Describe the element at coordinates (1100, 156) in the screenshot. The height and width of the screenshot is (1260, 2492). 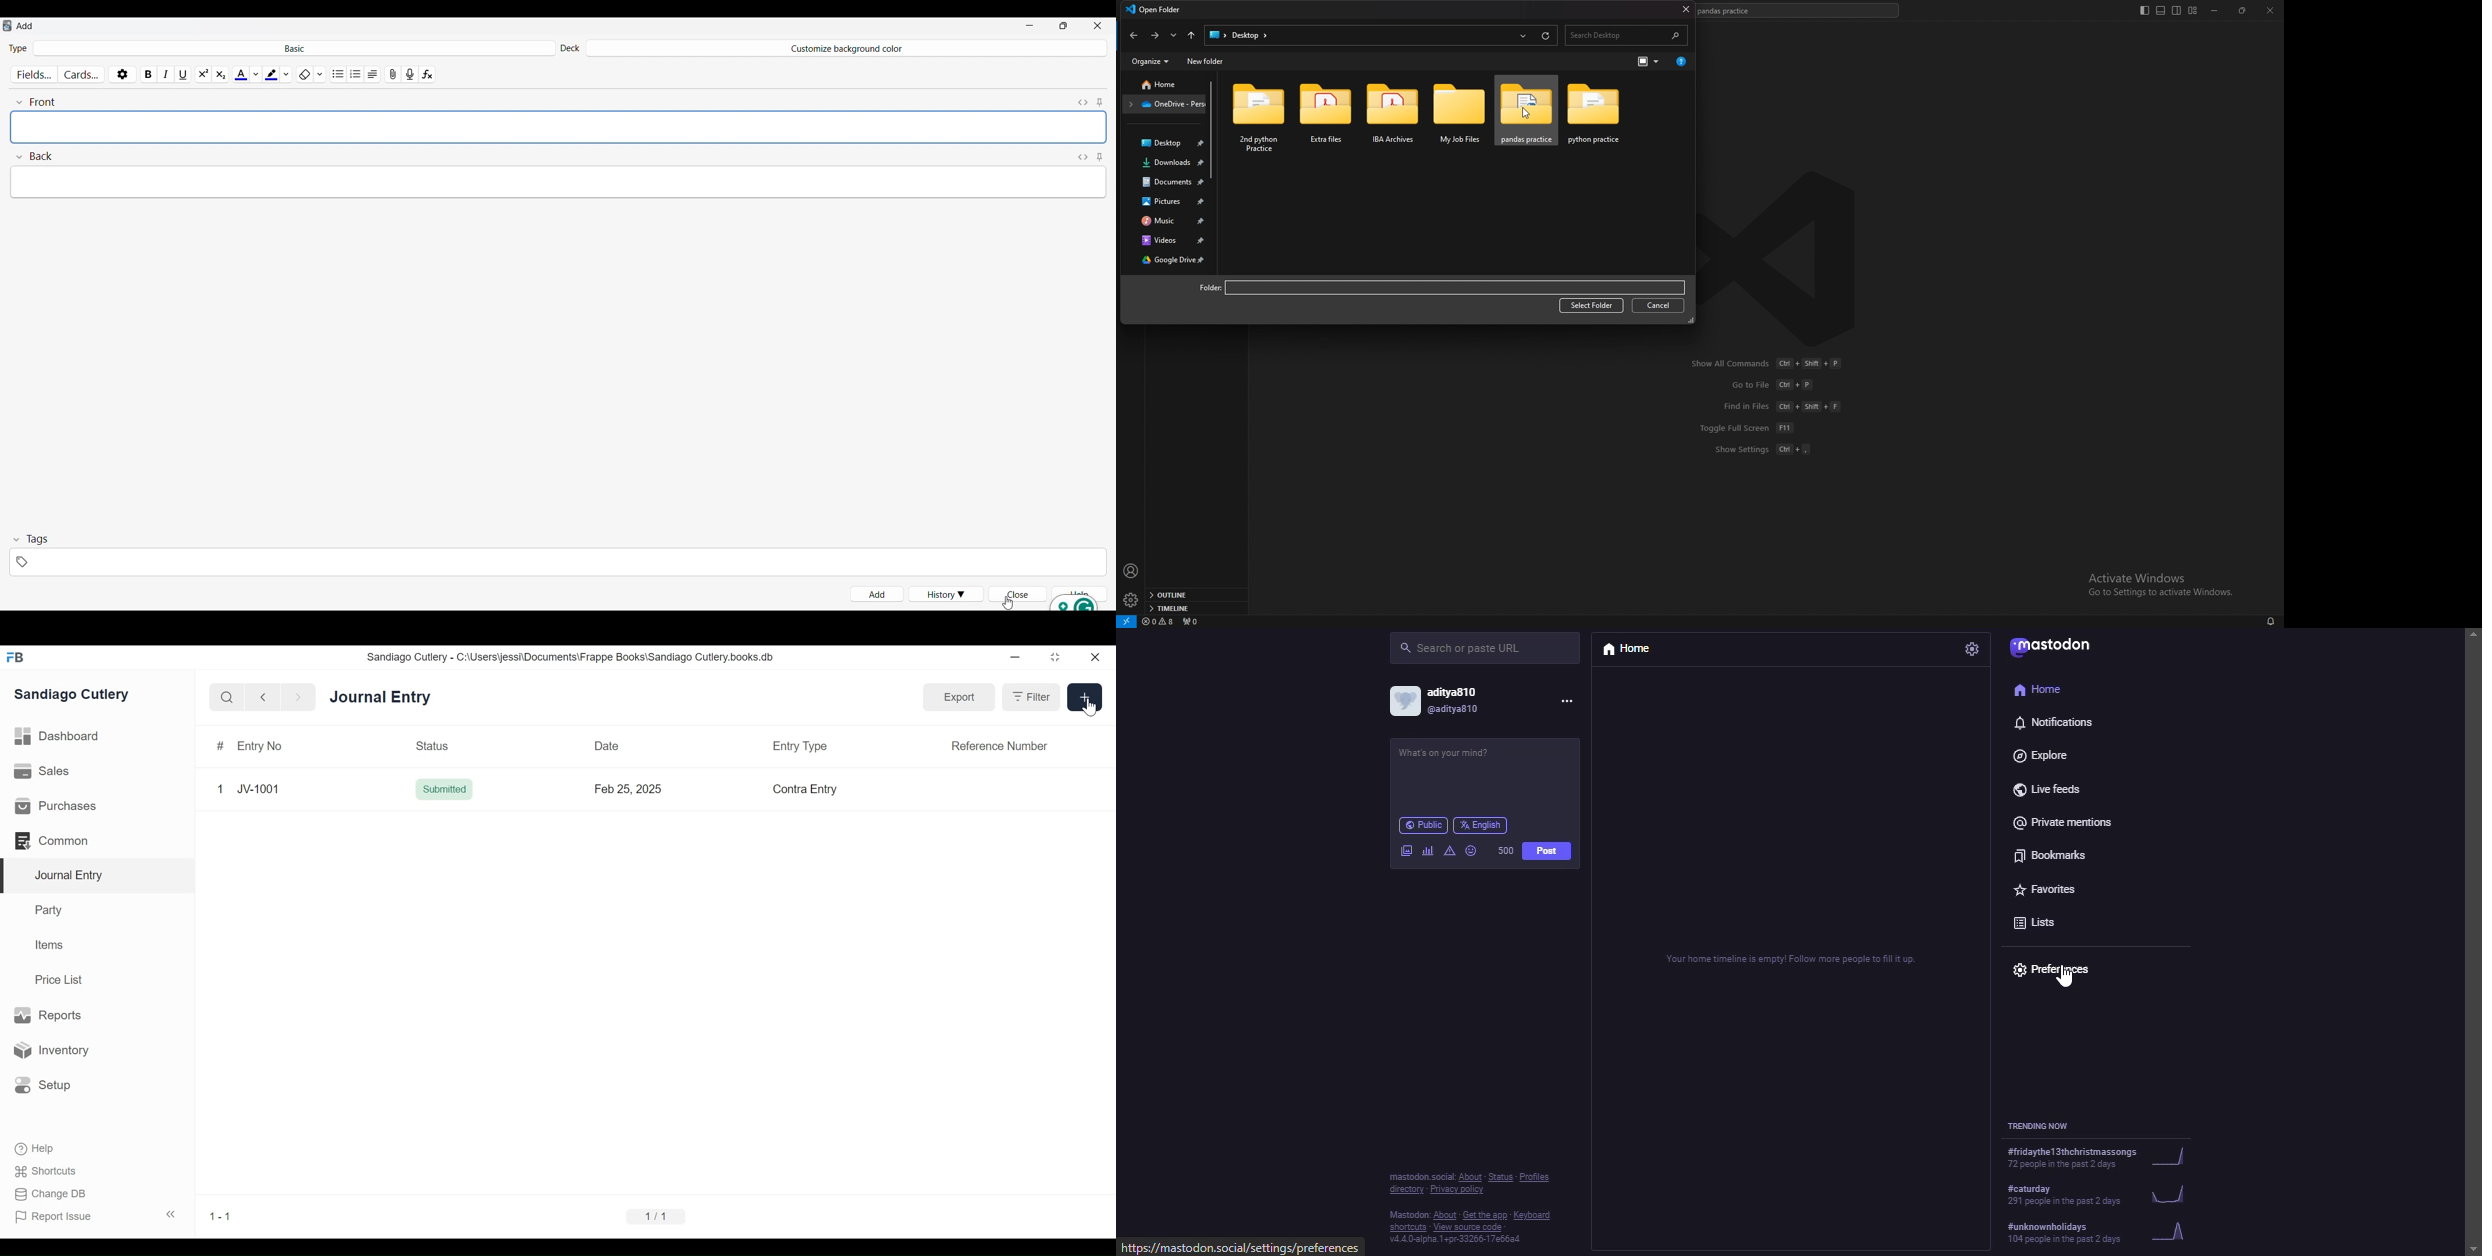
I see `Toggle sticky` at that location.